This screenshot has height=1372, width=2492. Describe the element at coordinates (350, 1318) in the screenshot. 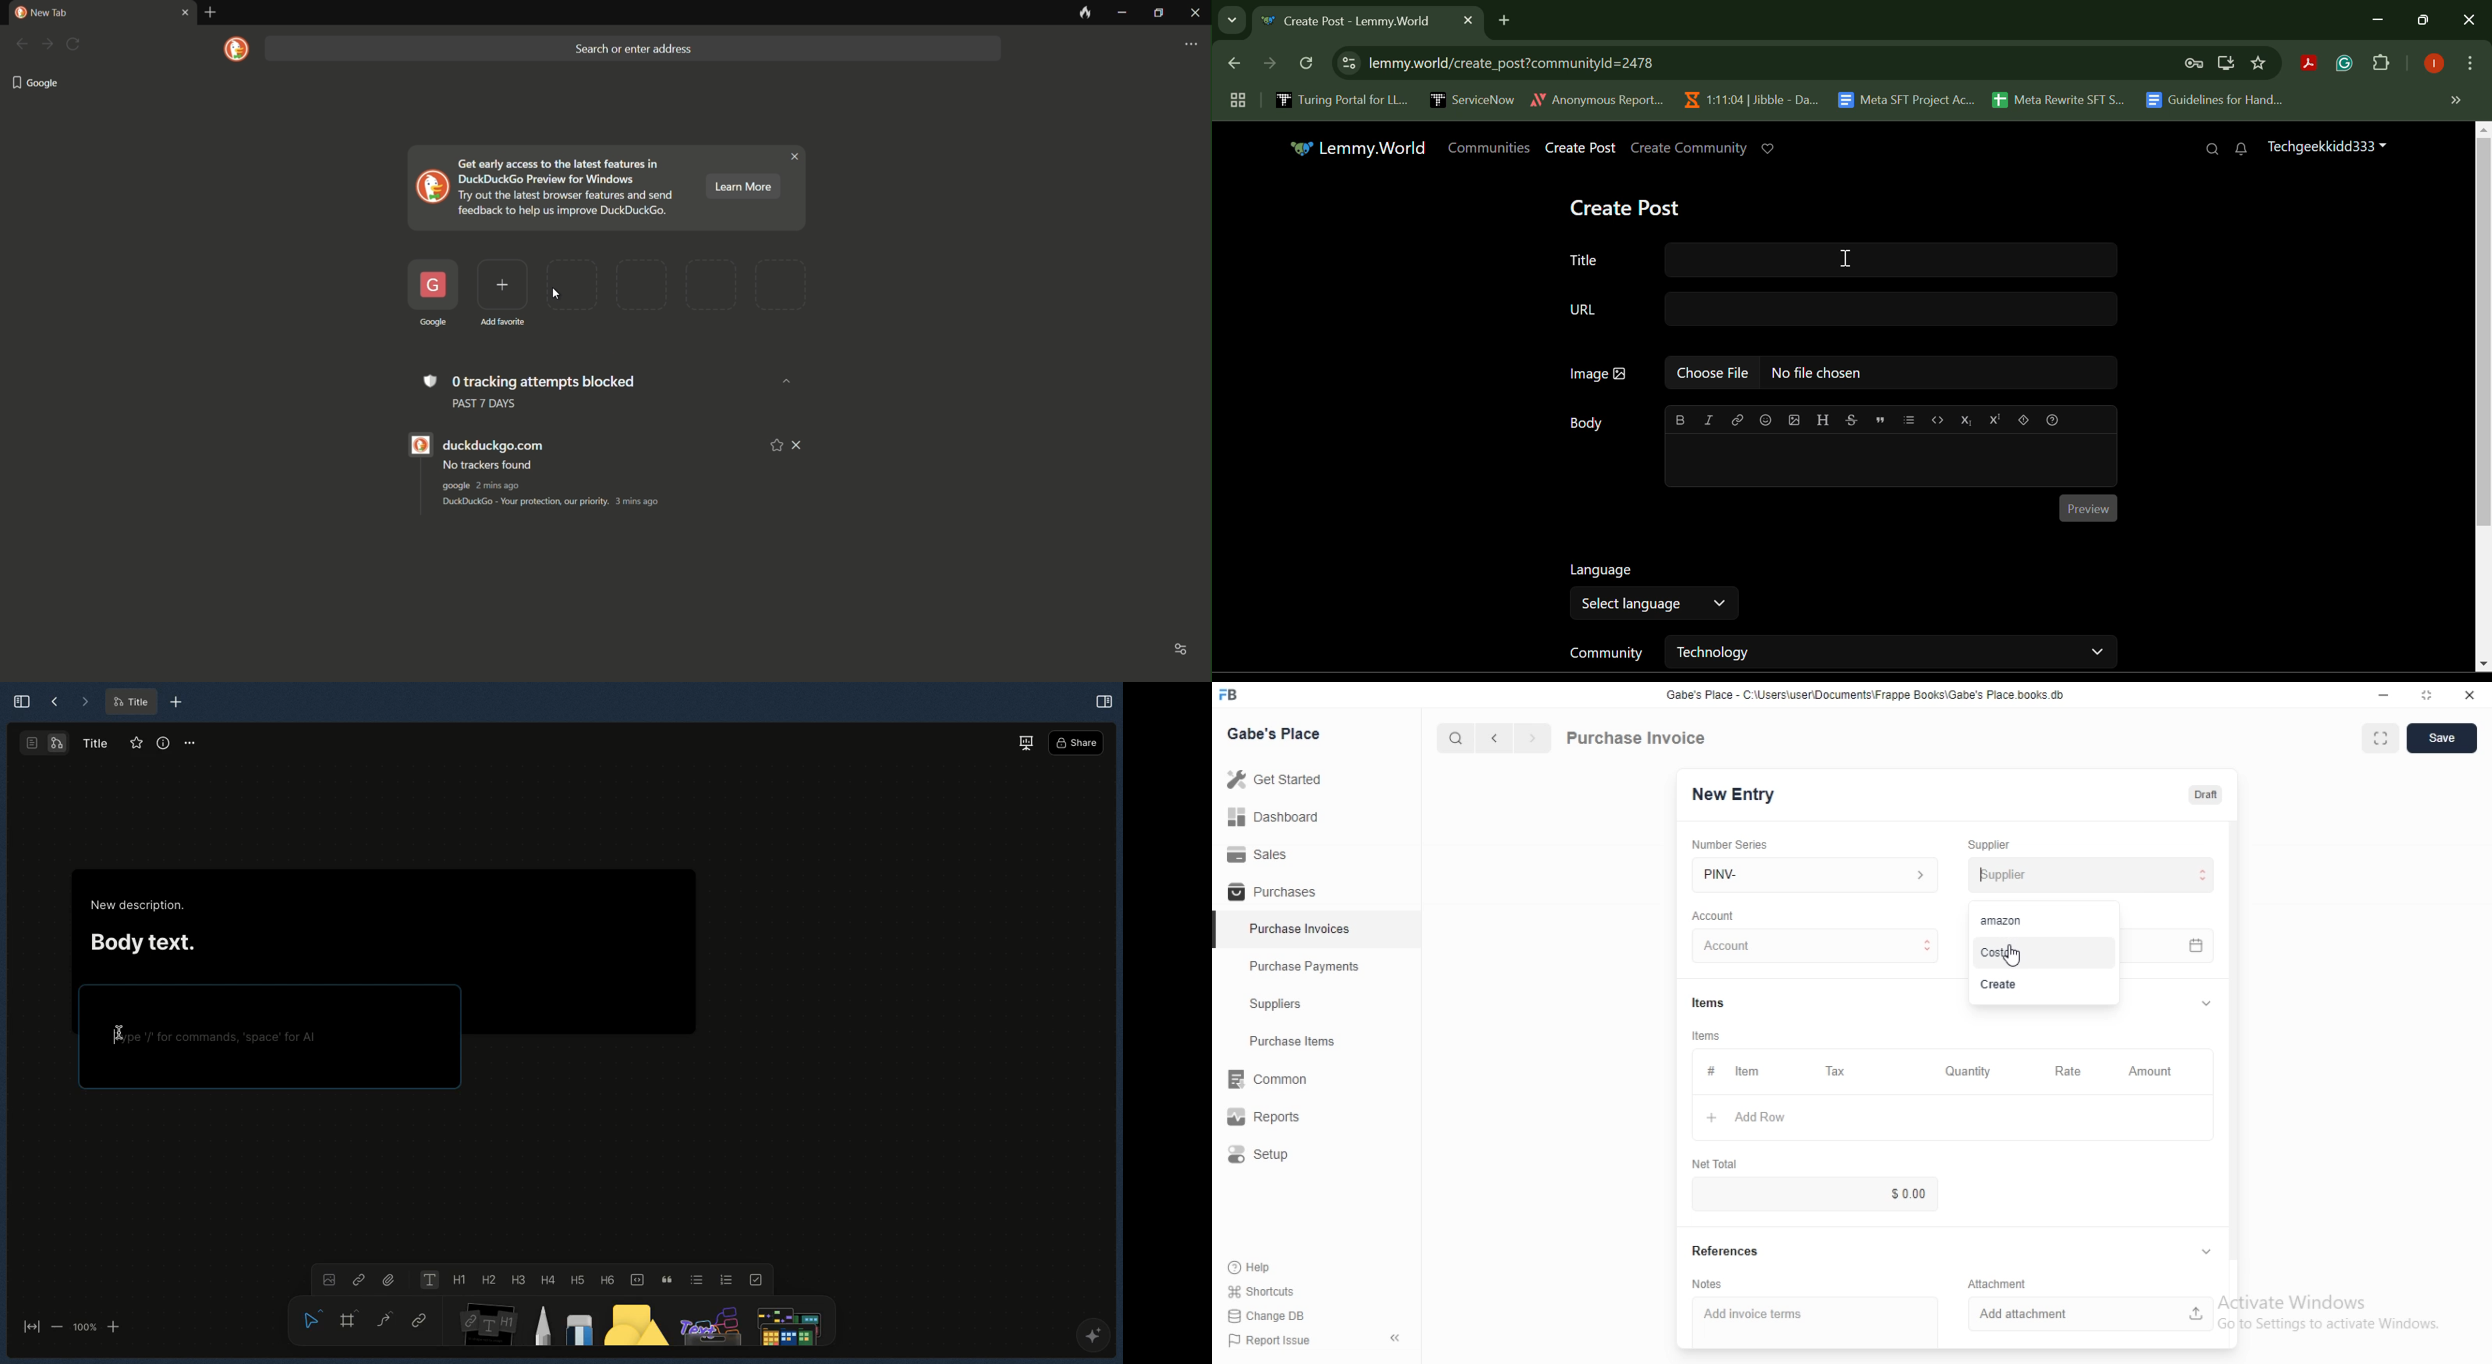

I see `Frame` at that location.